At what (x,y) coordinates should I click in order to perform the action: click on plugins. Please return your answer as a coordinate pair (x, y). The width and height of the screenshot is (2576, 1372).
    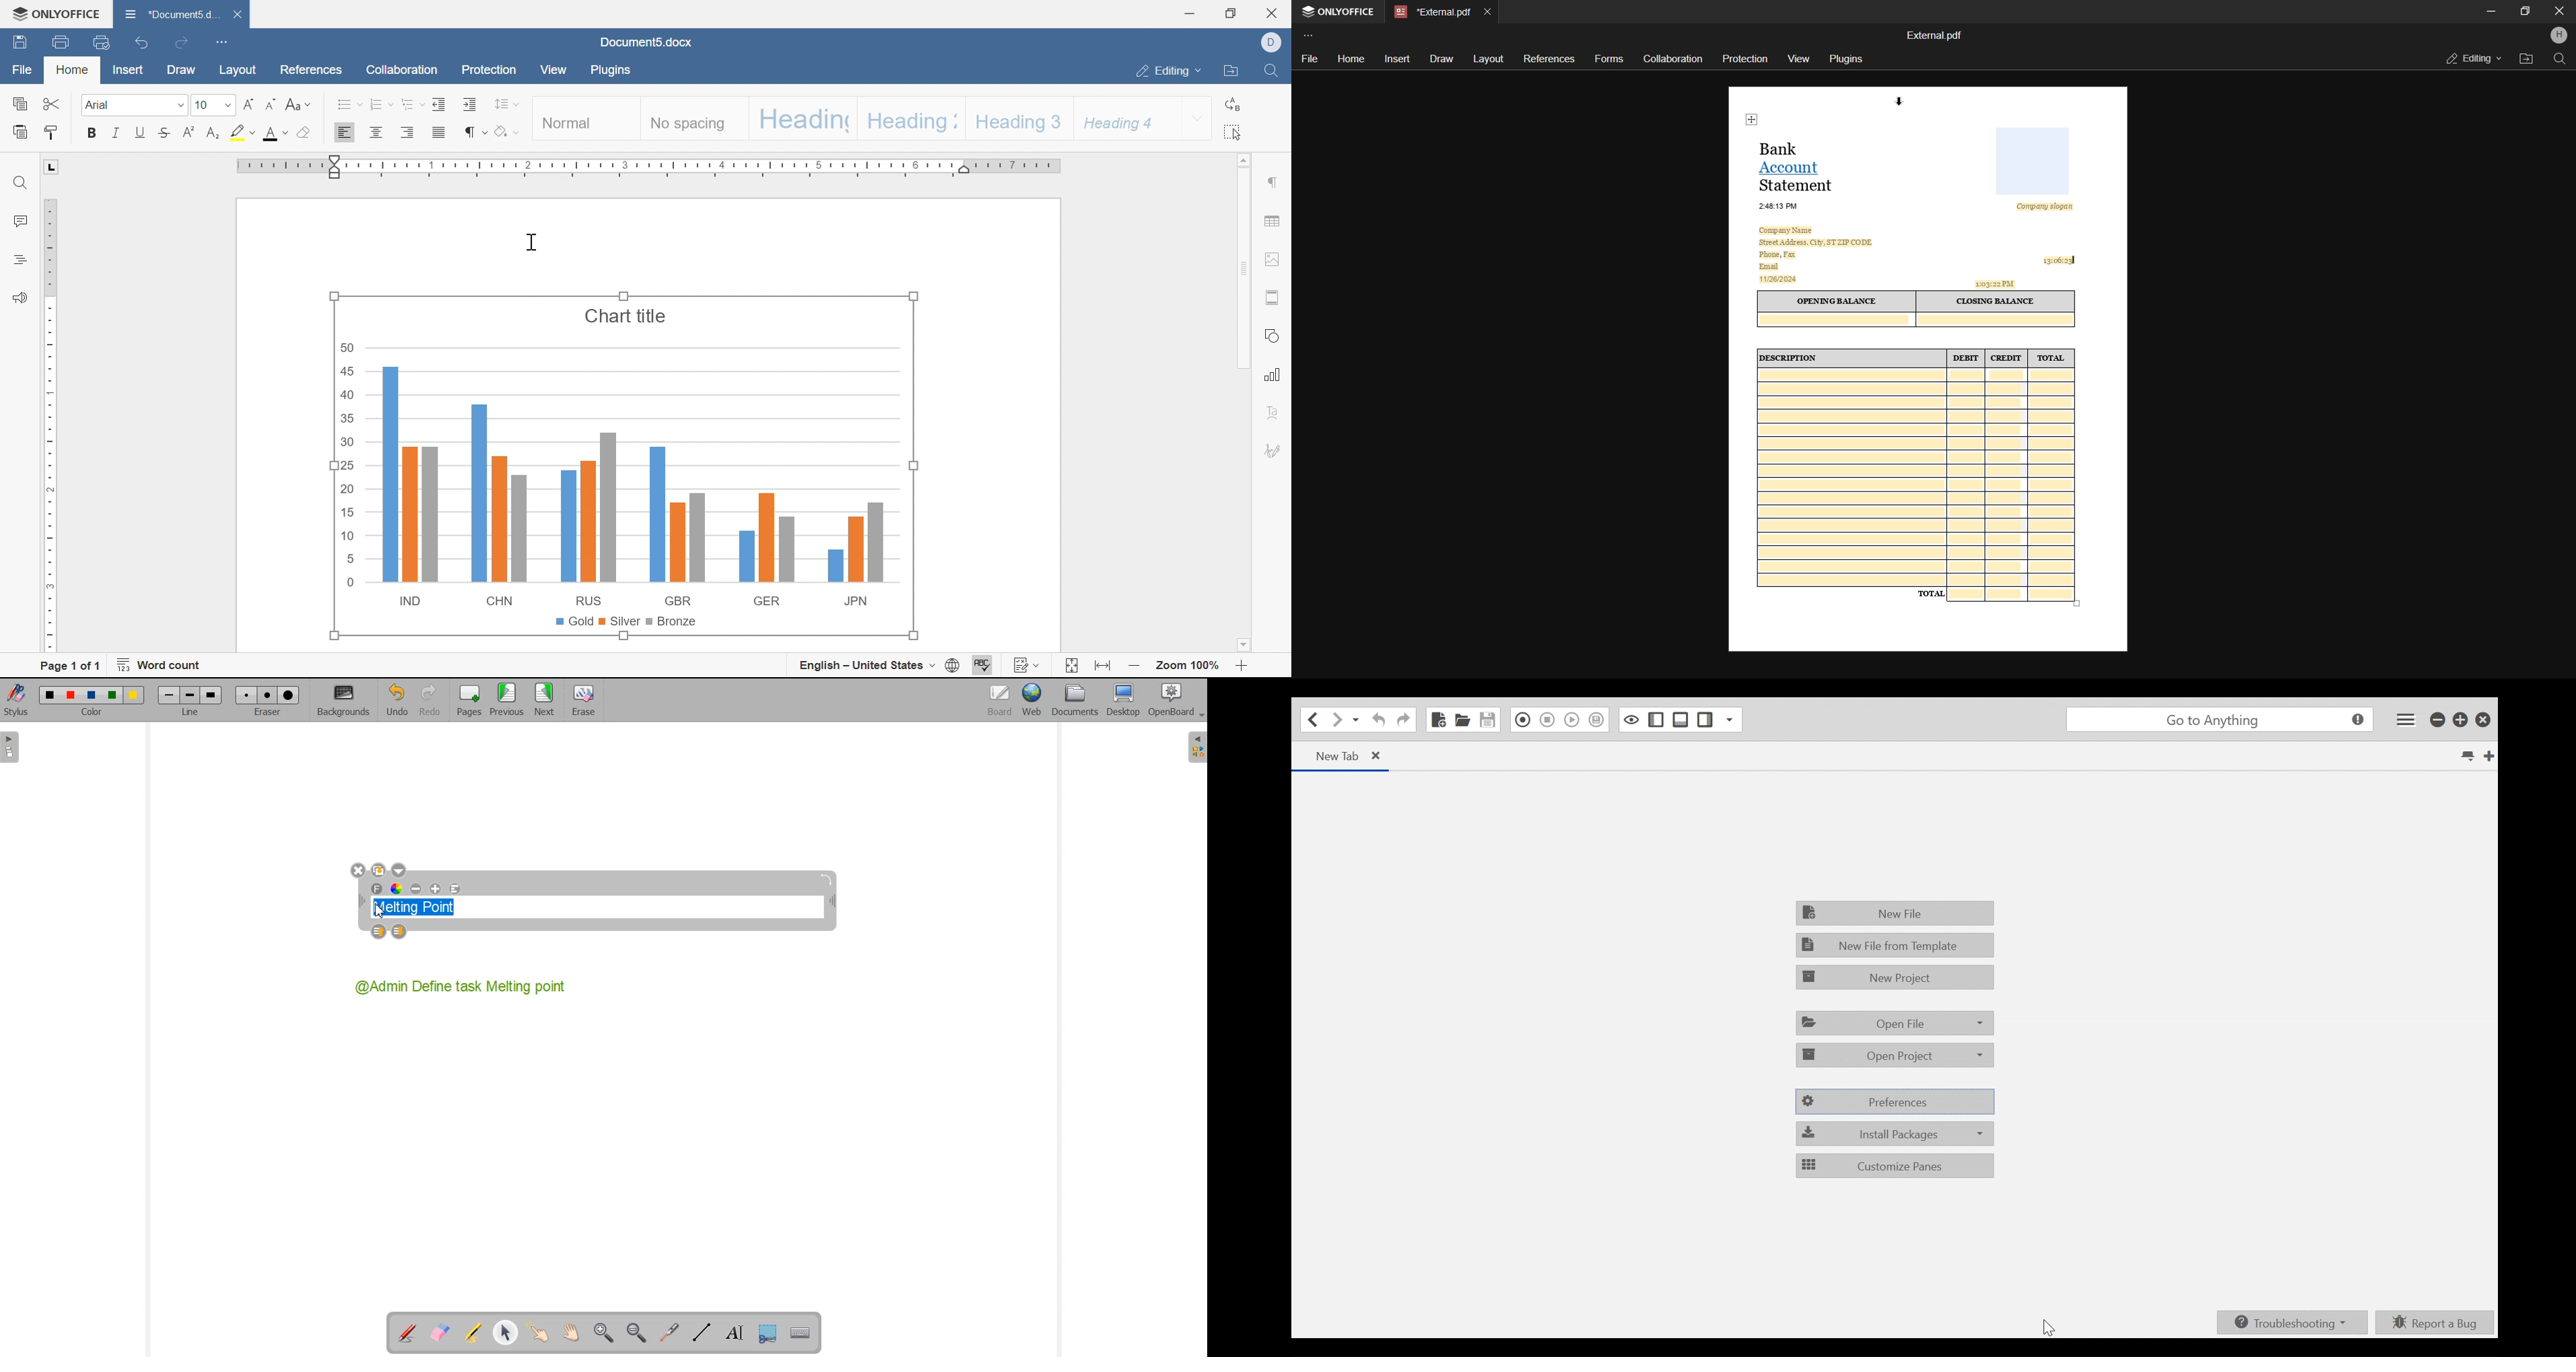
    Looking at the image, I should click on (1848, 59).